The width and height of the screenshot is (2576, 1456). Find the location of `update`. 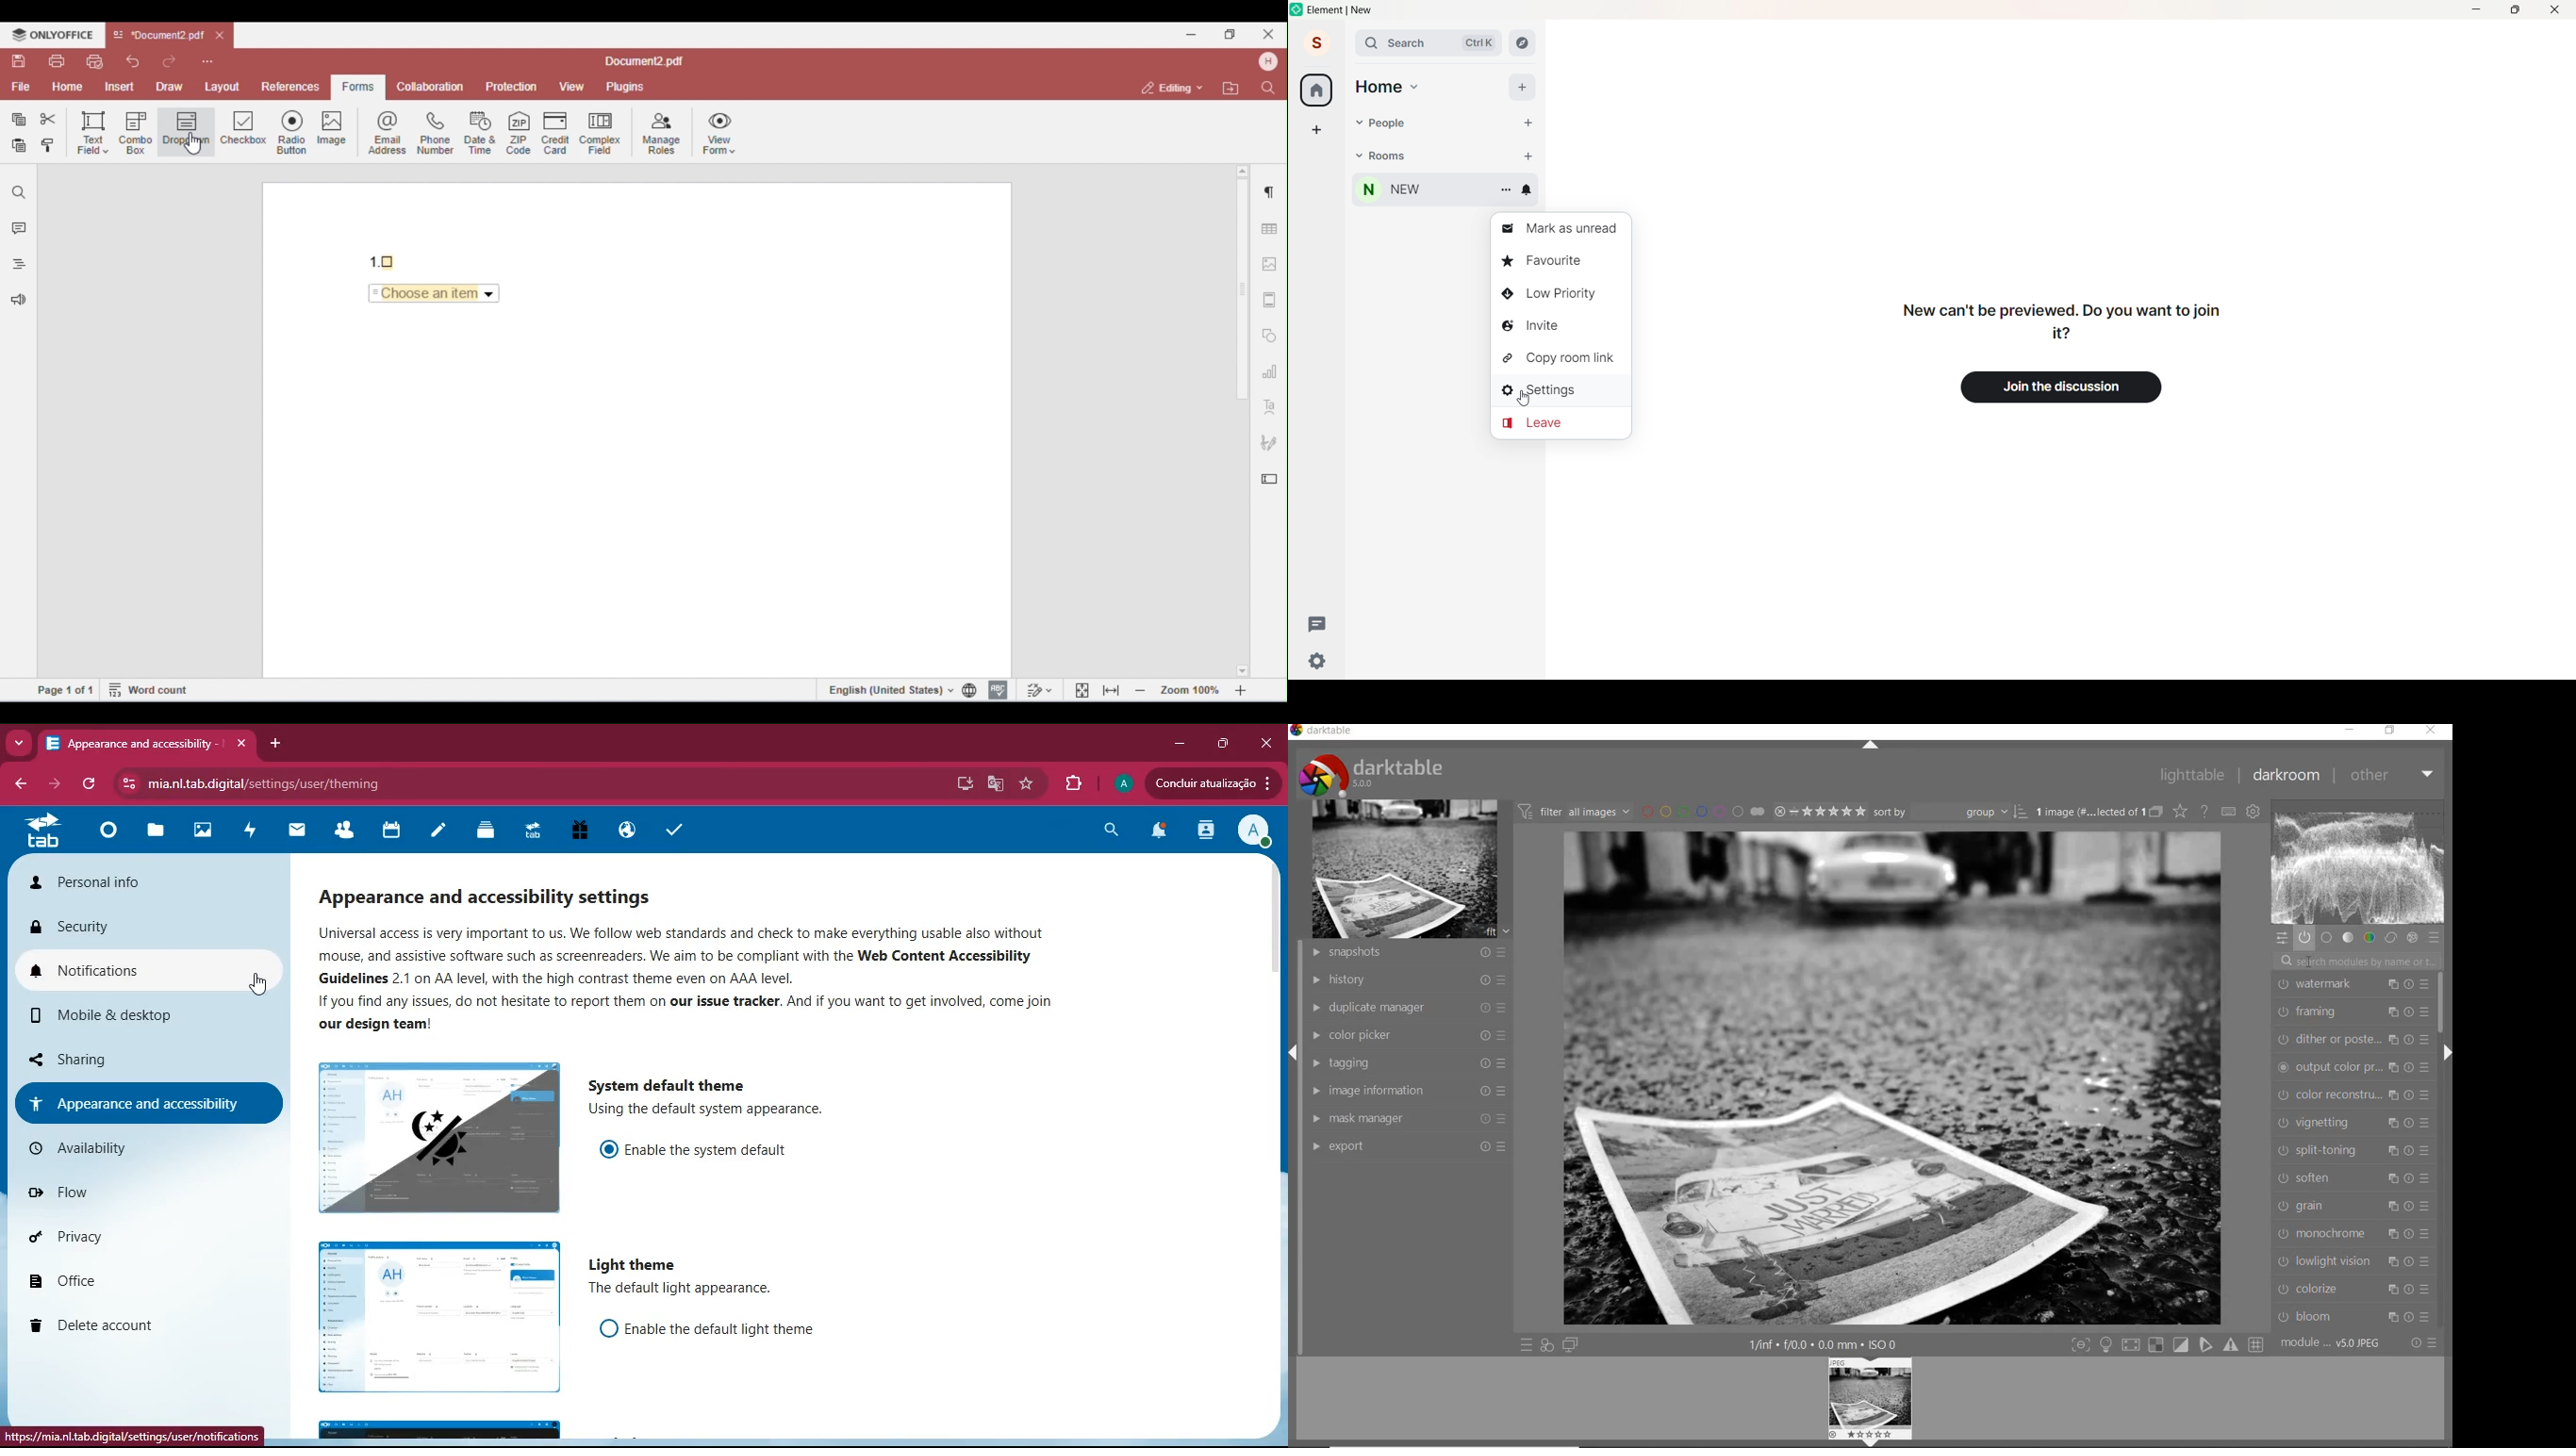

update is located at coordinates (1211, 783).